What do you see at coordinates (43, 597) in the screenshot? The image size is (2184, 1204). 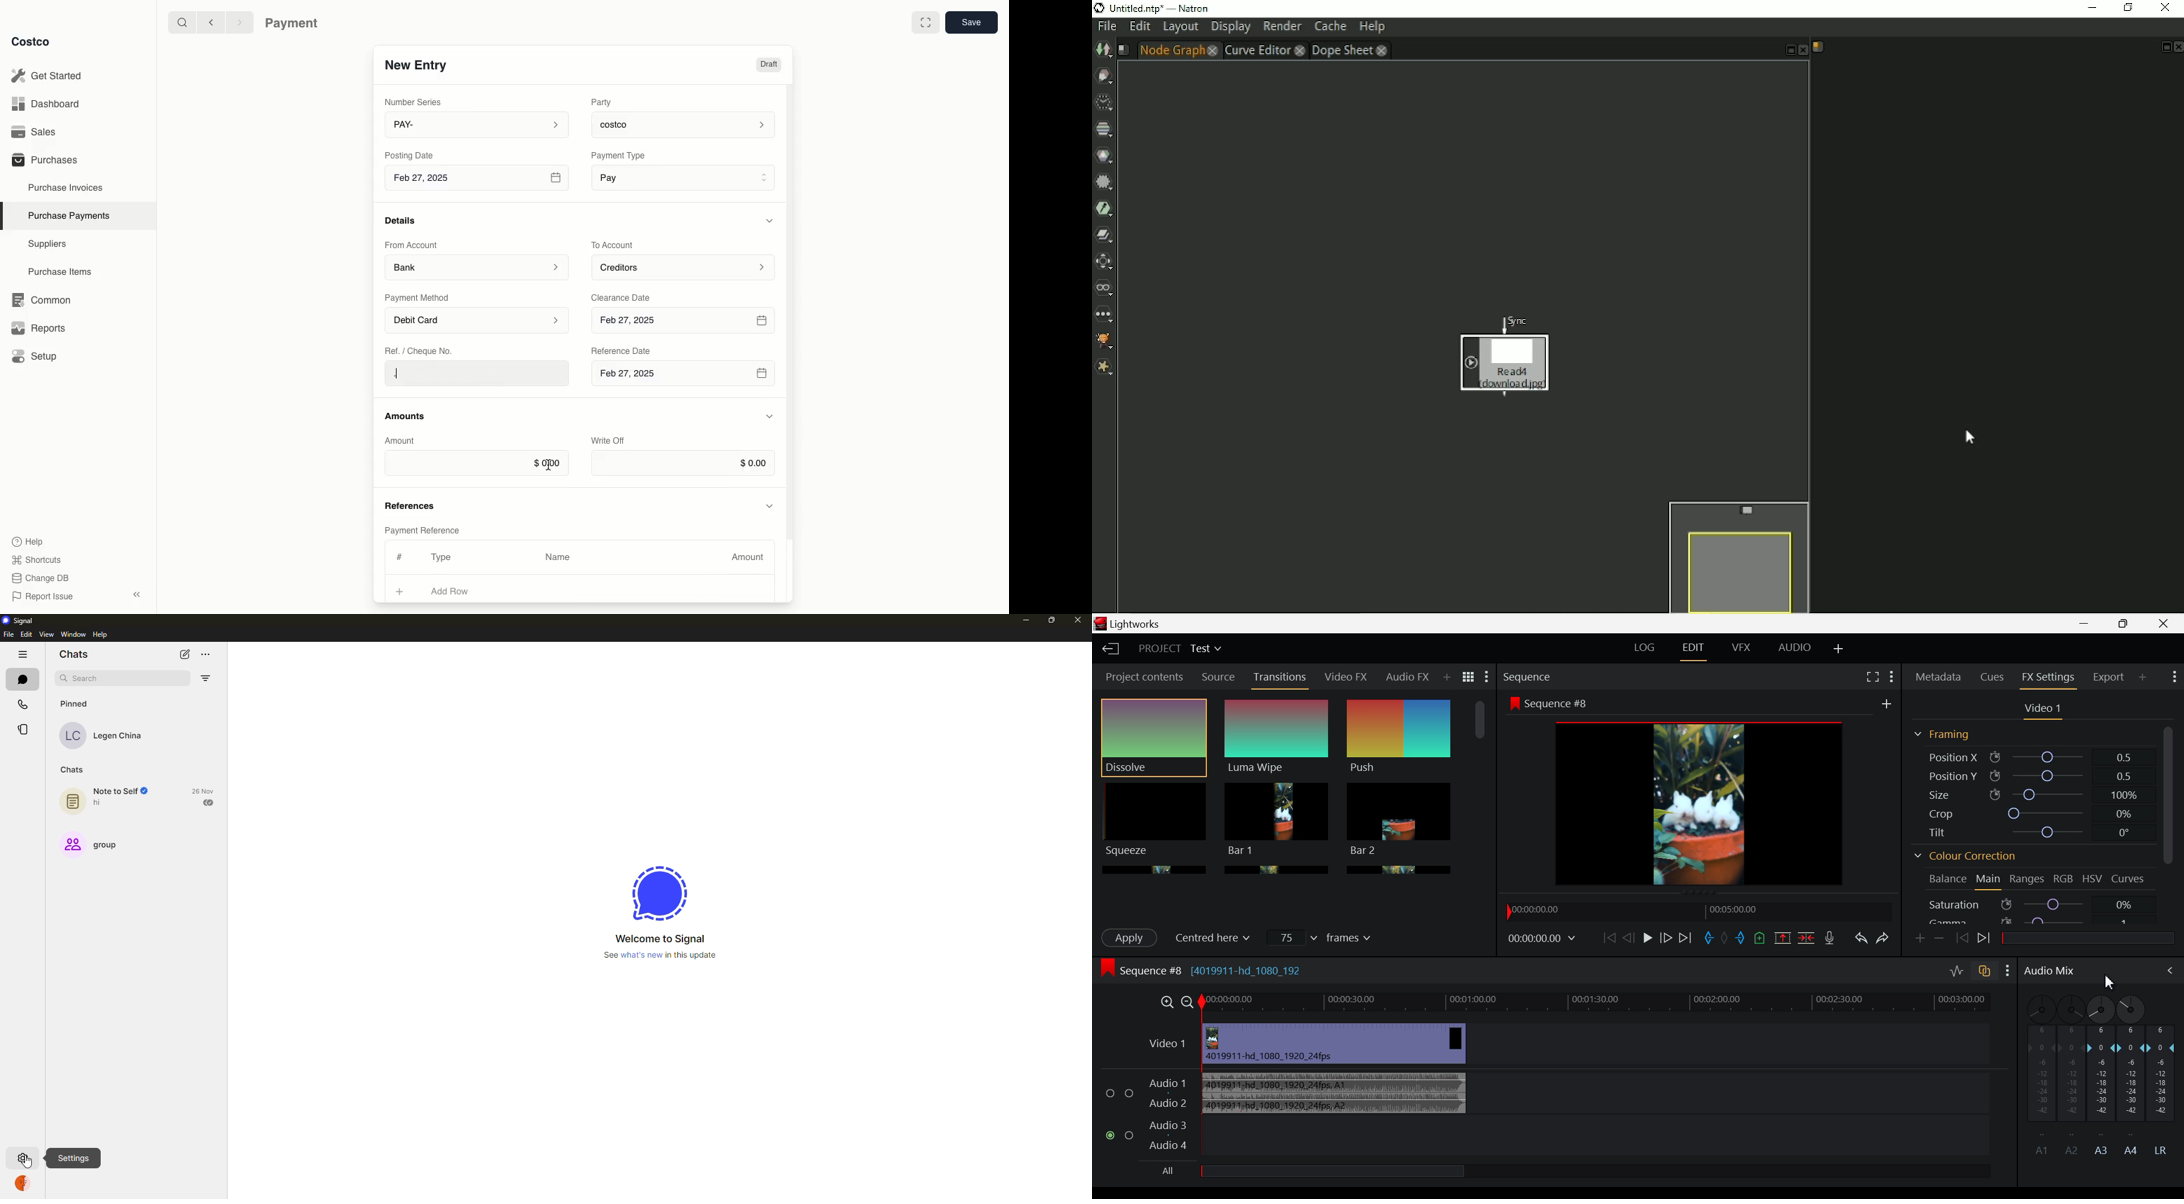 I see `Report Issue` at bounding box center [43, 597].